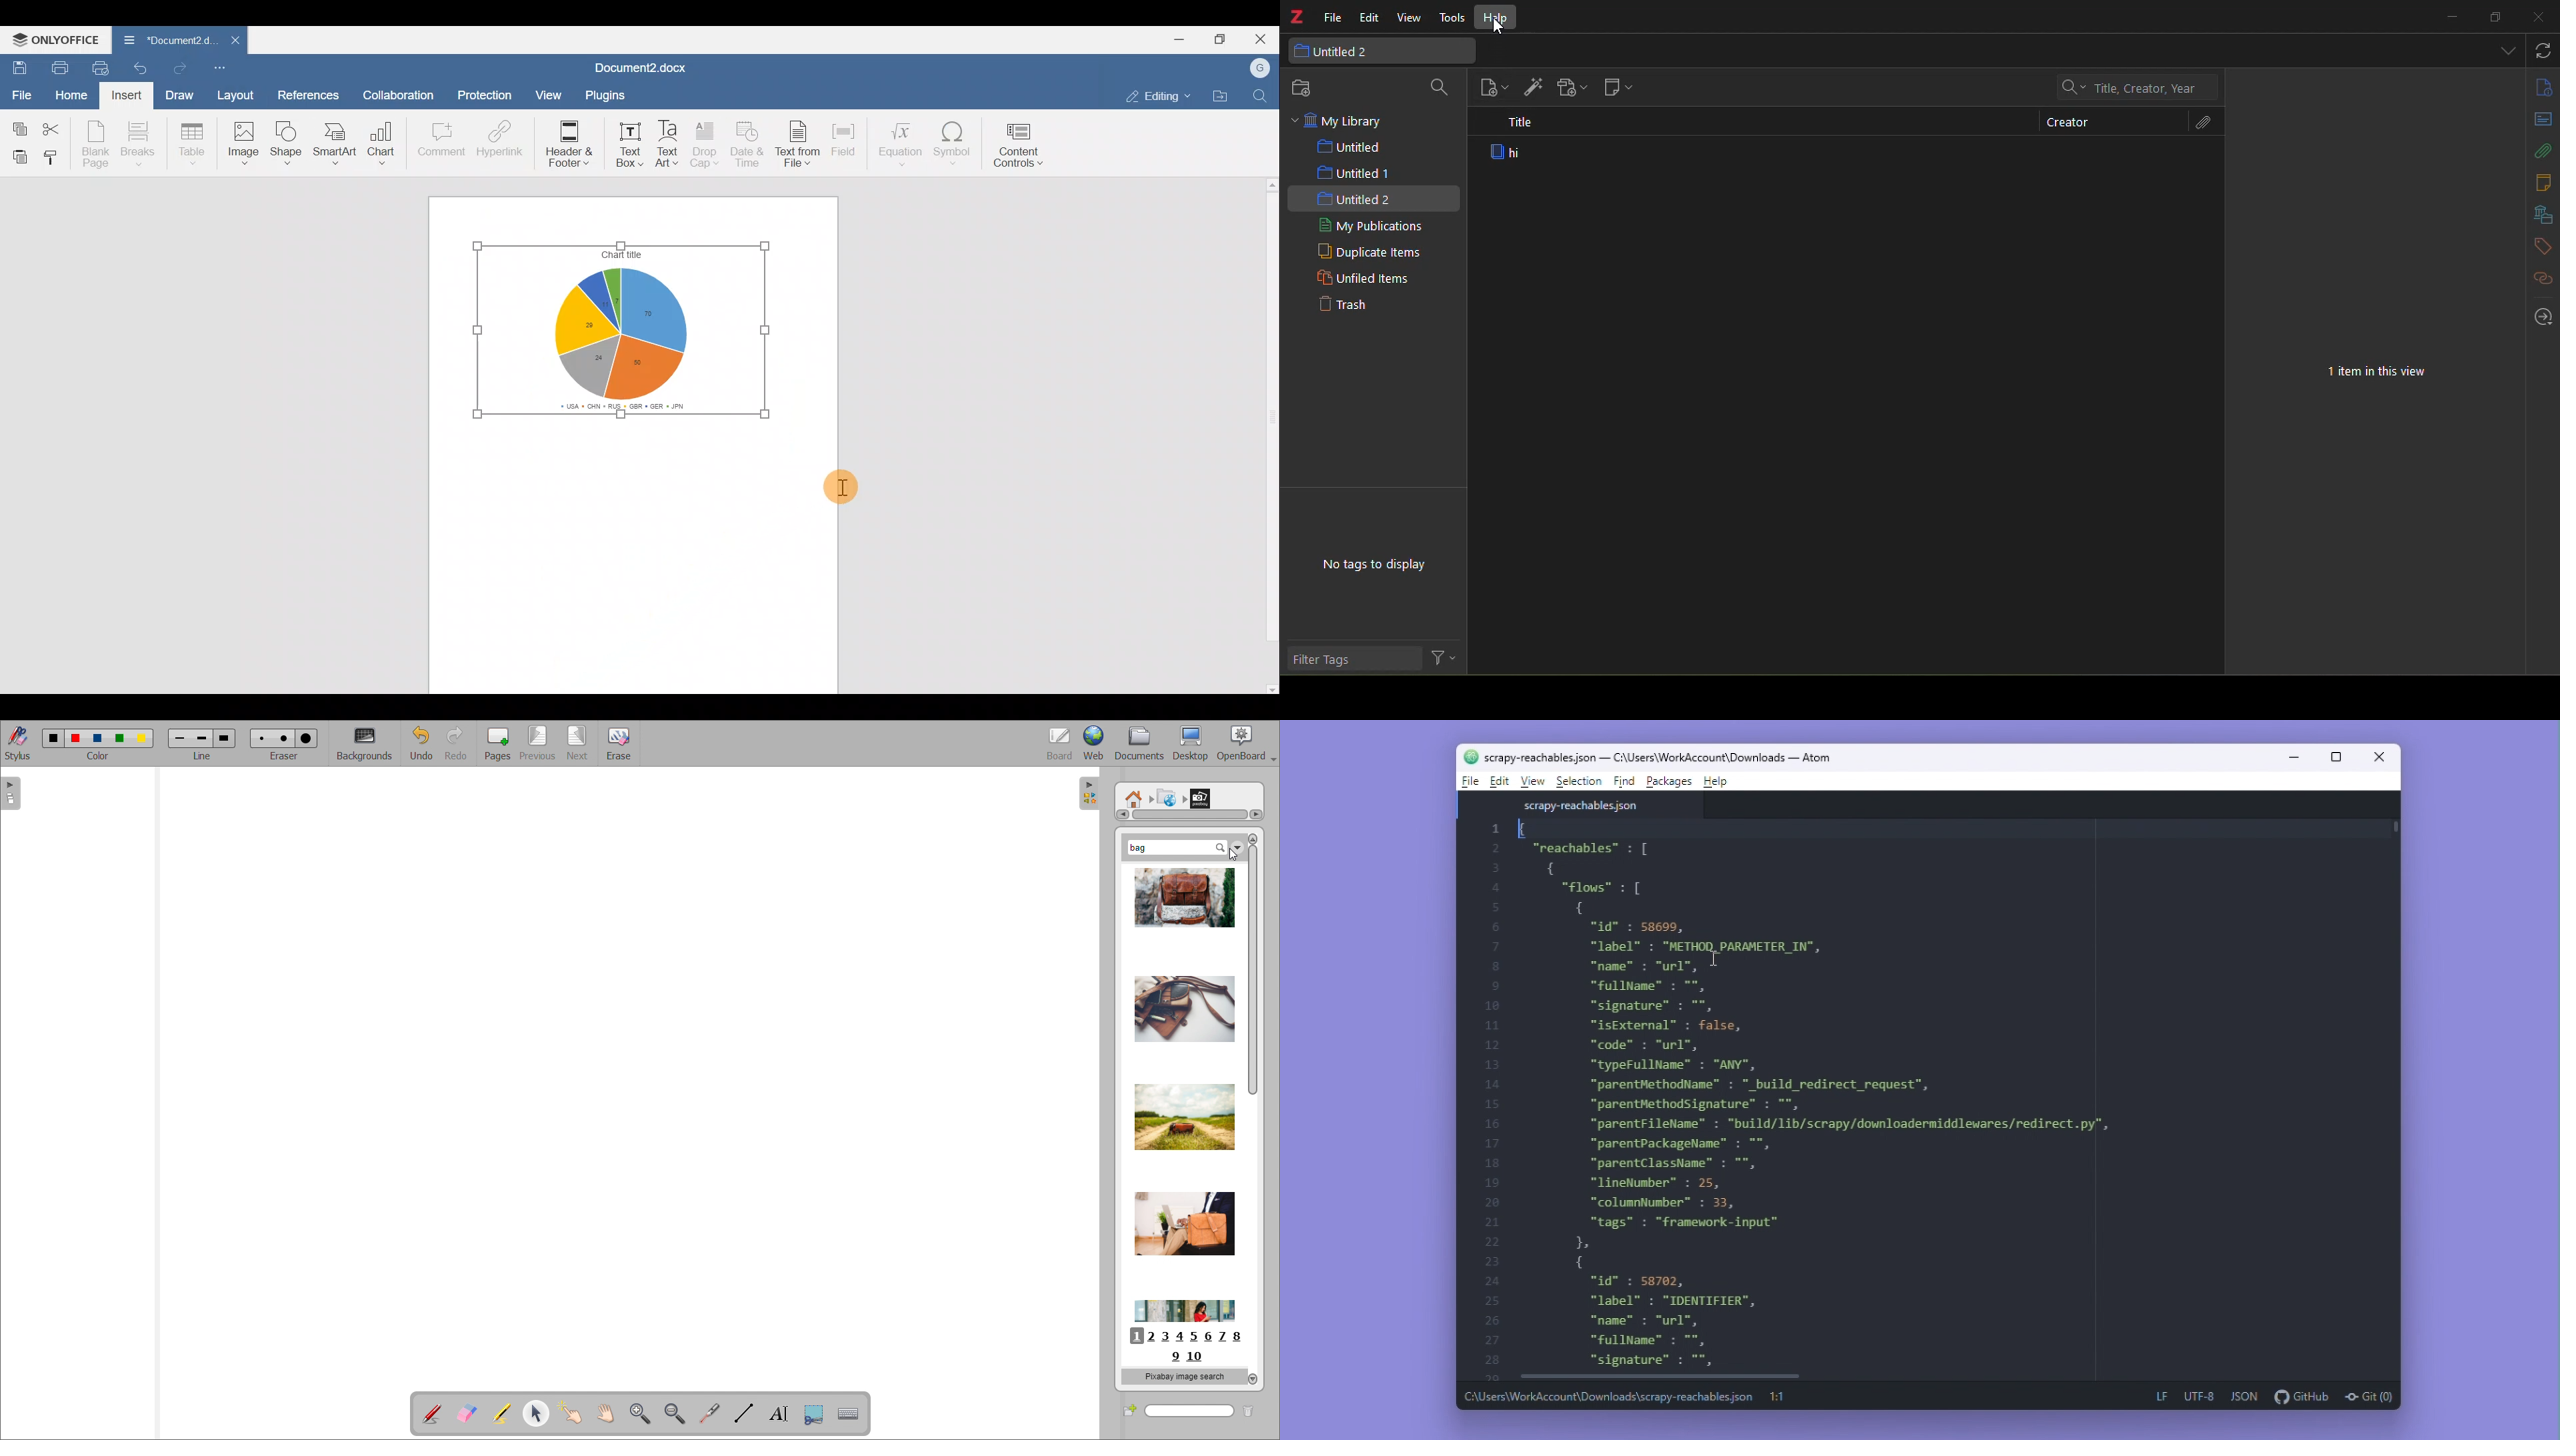 The width and height of the screenshot is (2576, 1456). What do you see at coordinates (286, 755) in the screenshot?
I see `eraser` at bounding box center [286, 755].